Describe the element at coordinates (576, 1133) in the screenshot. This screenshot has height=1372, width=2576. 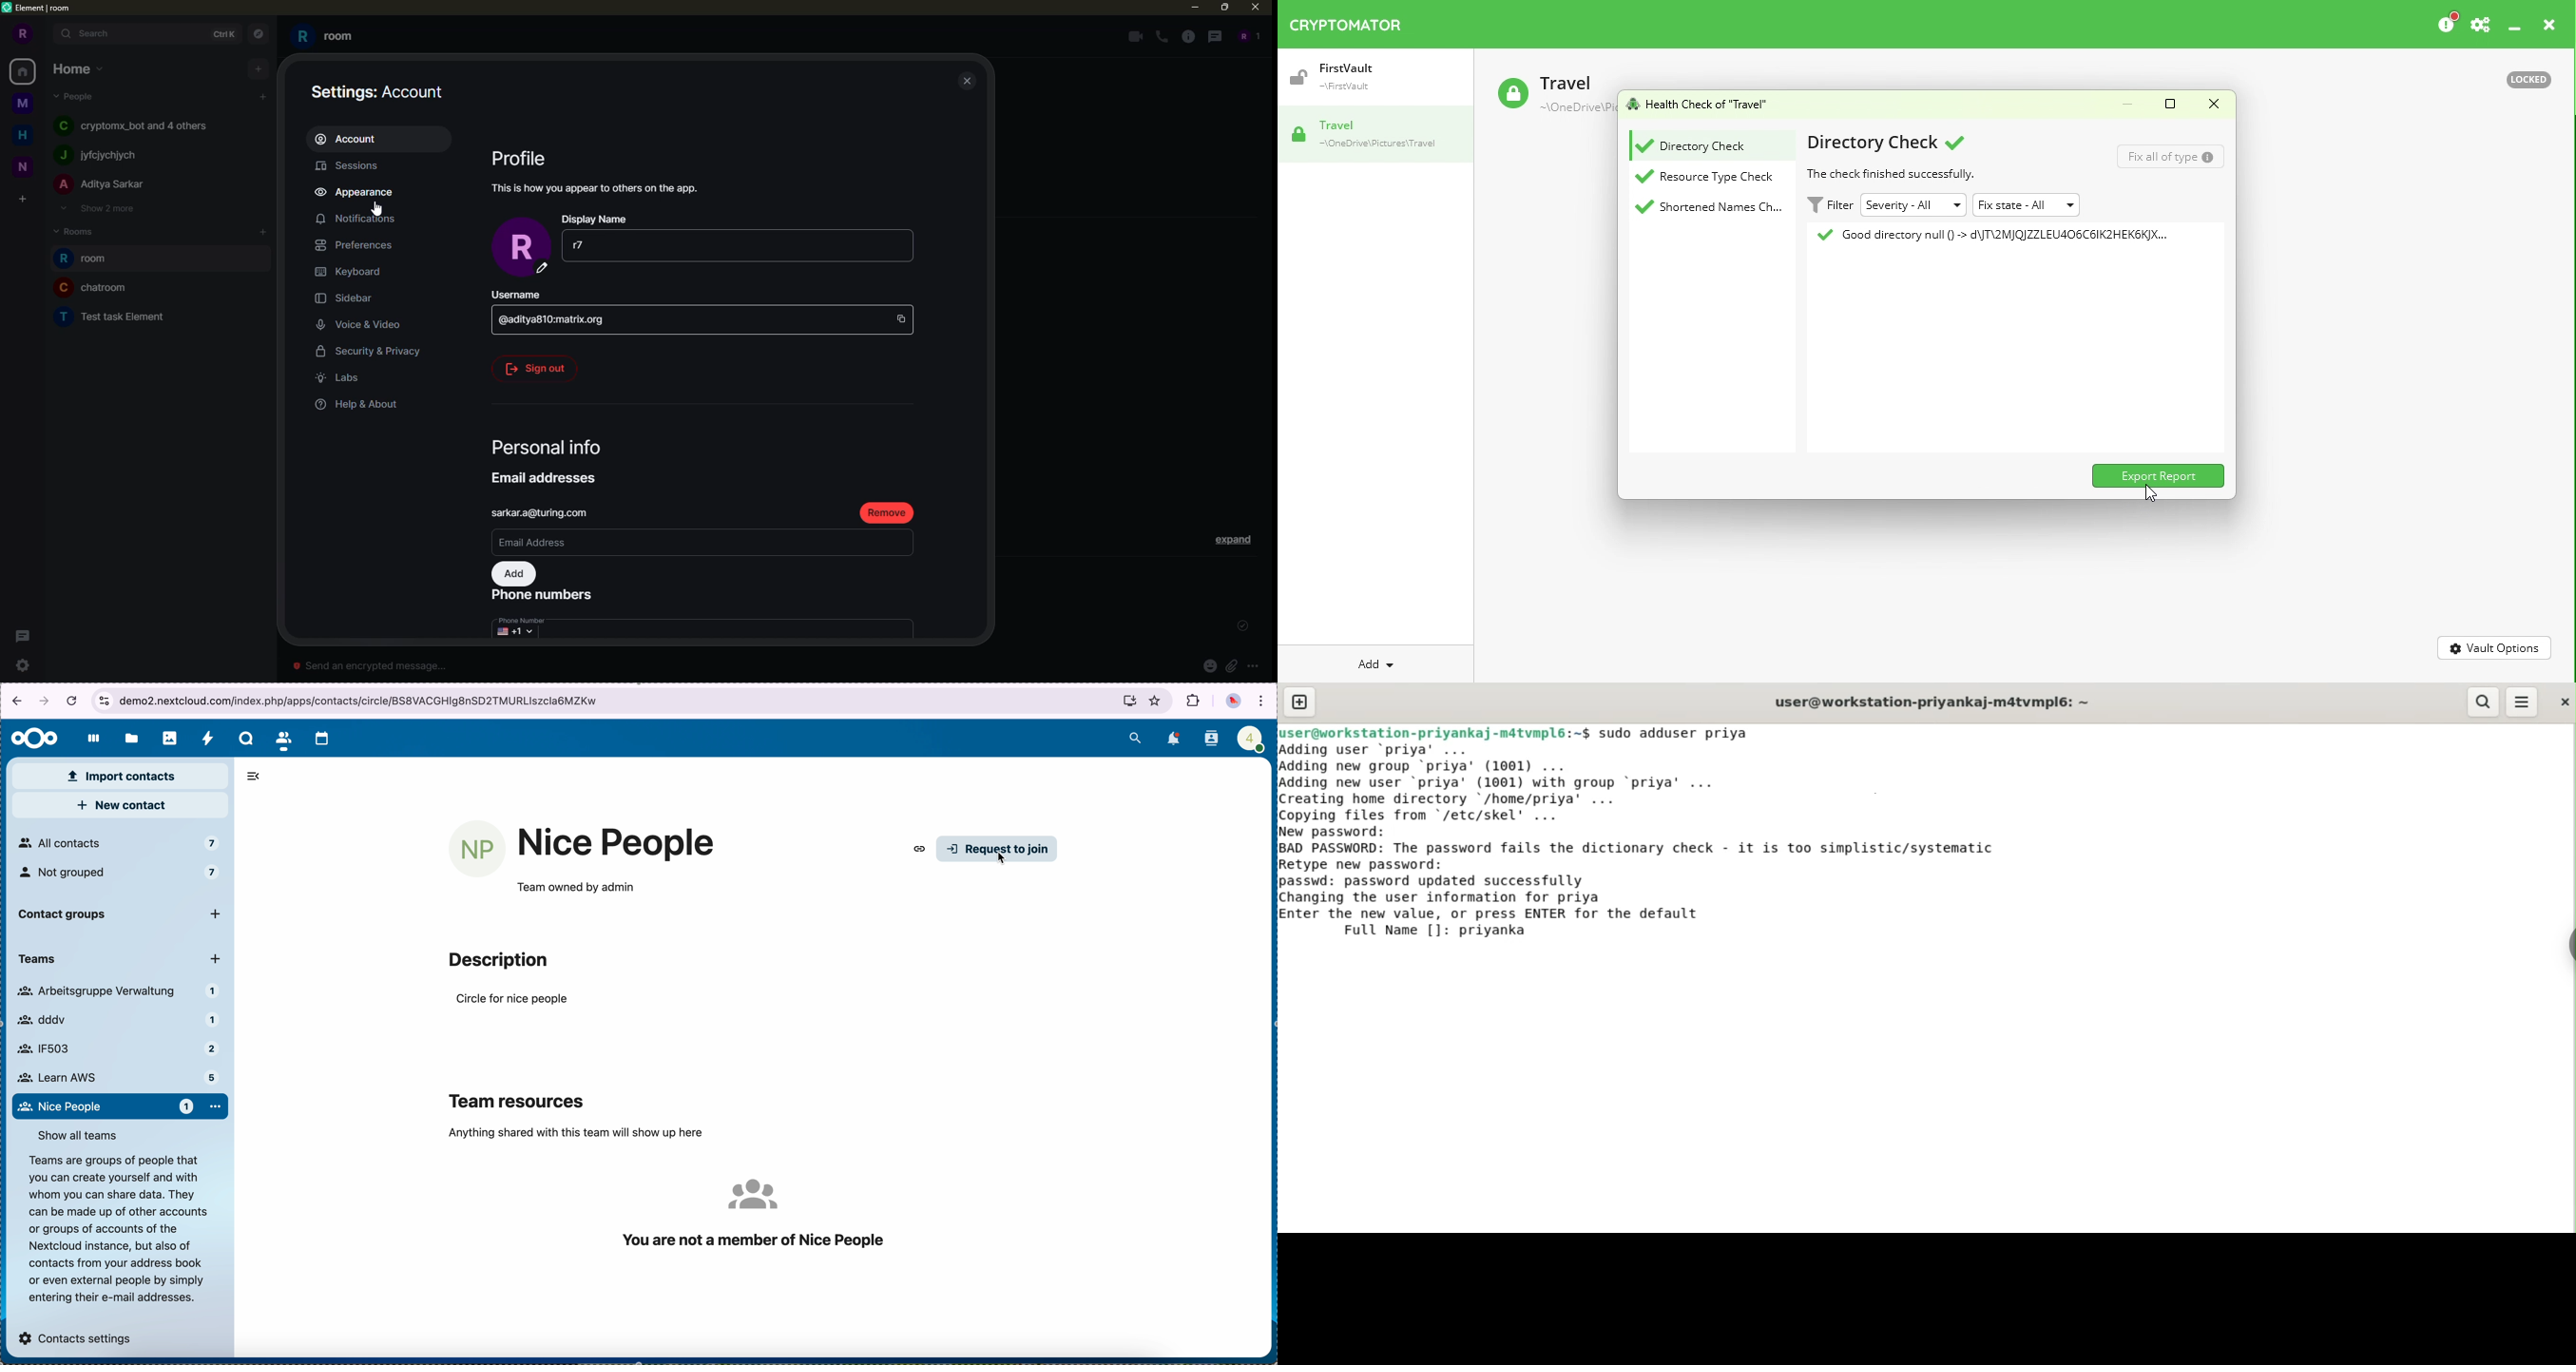
I see `anything shared with this team will show up here` at that location.